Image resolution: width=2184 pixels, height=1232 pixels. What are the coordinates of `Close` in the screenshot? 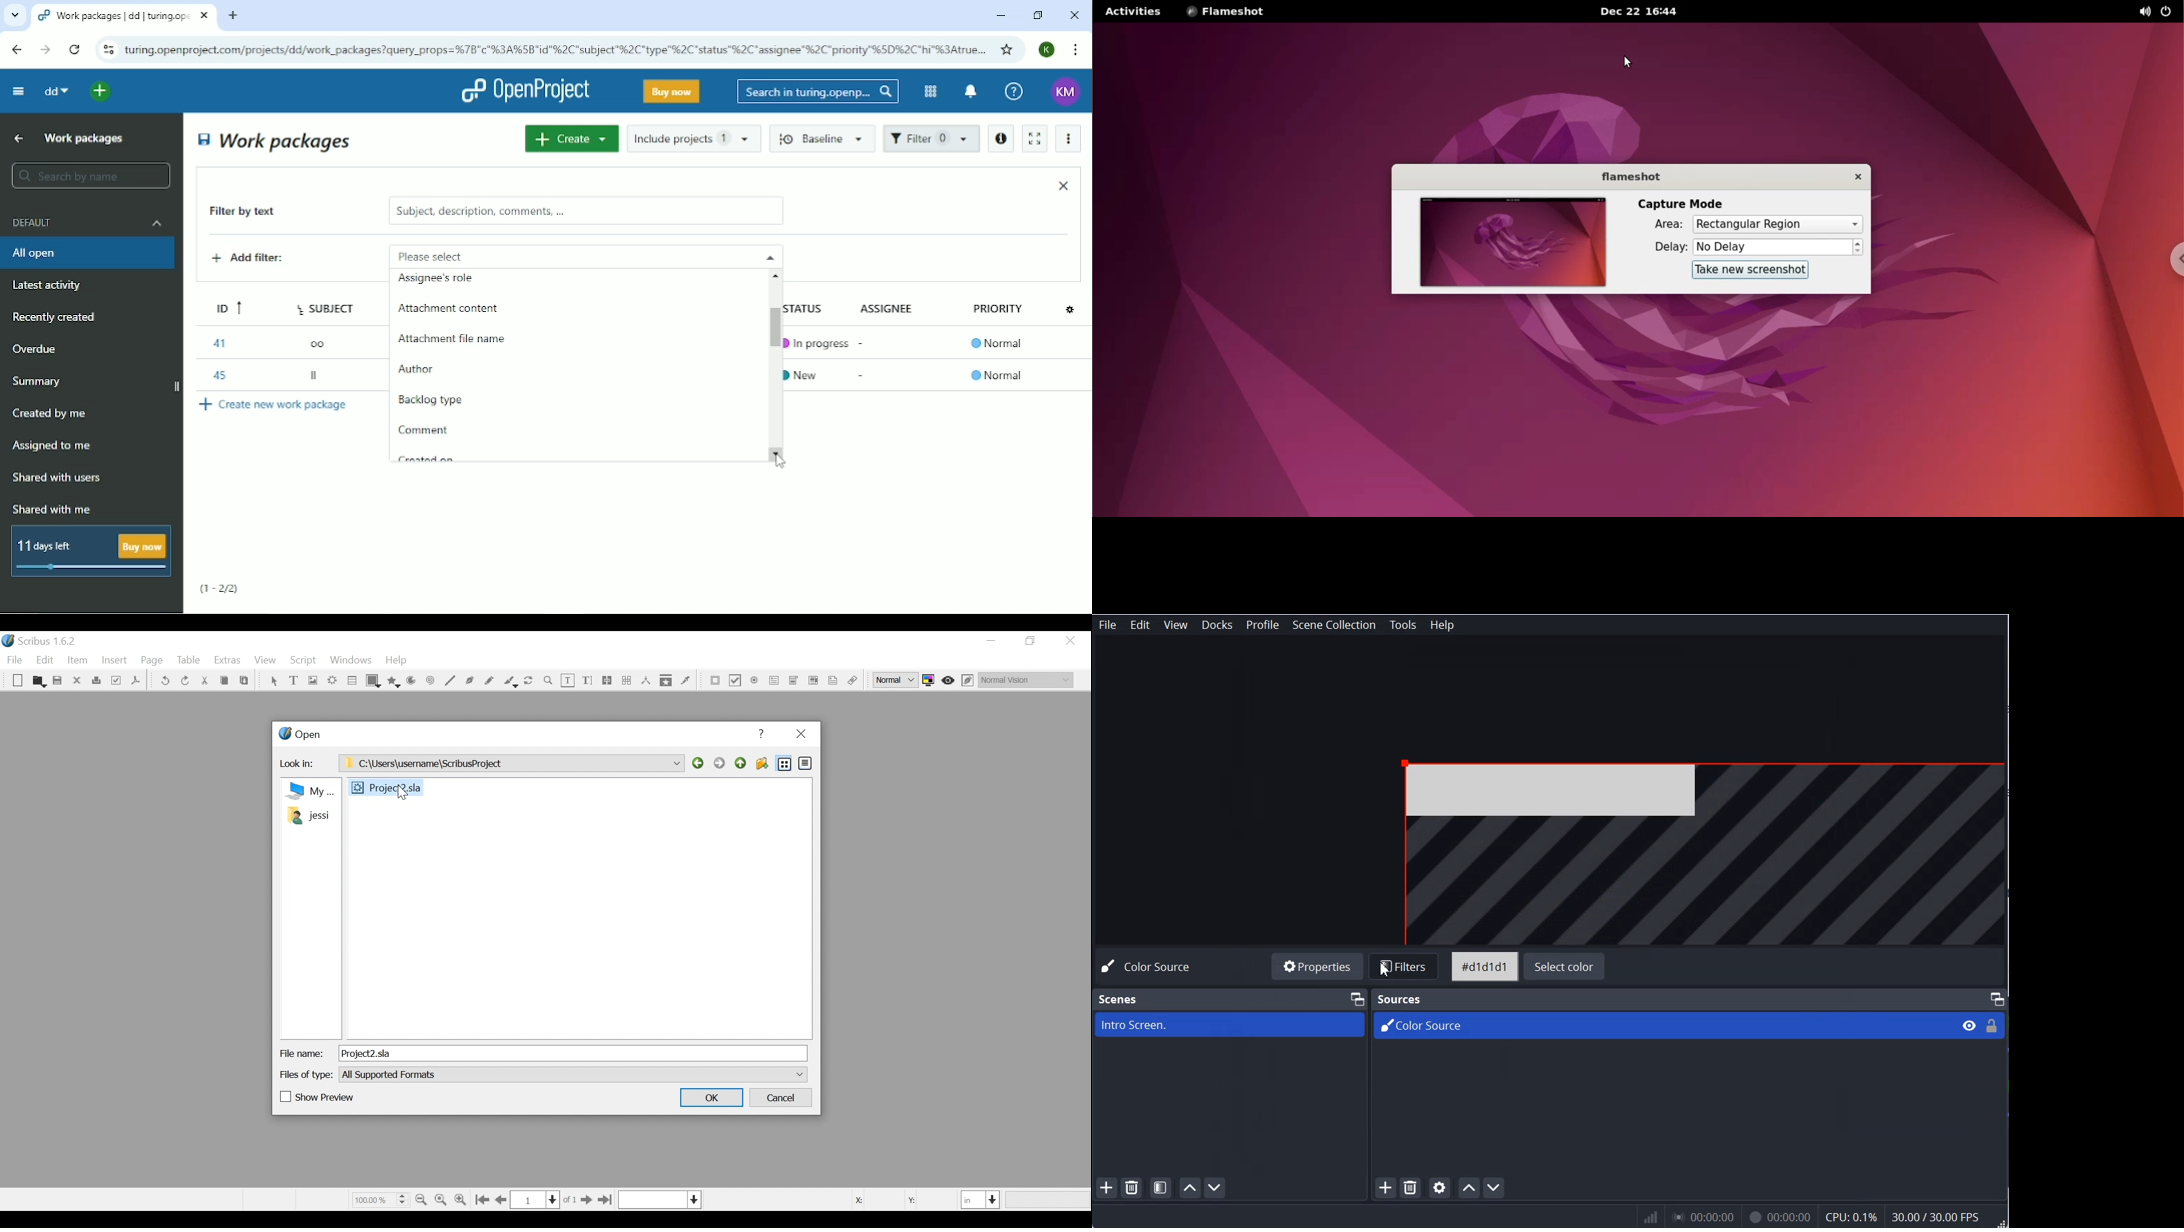 It's located at (78, 681).